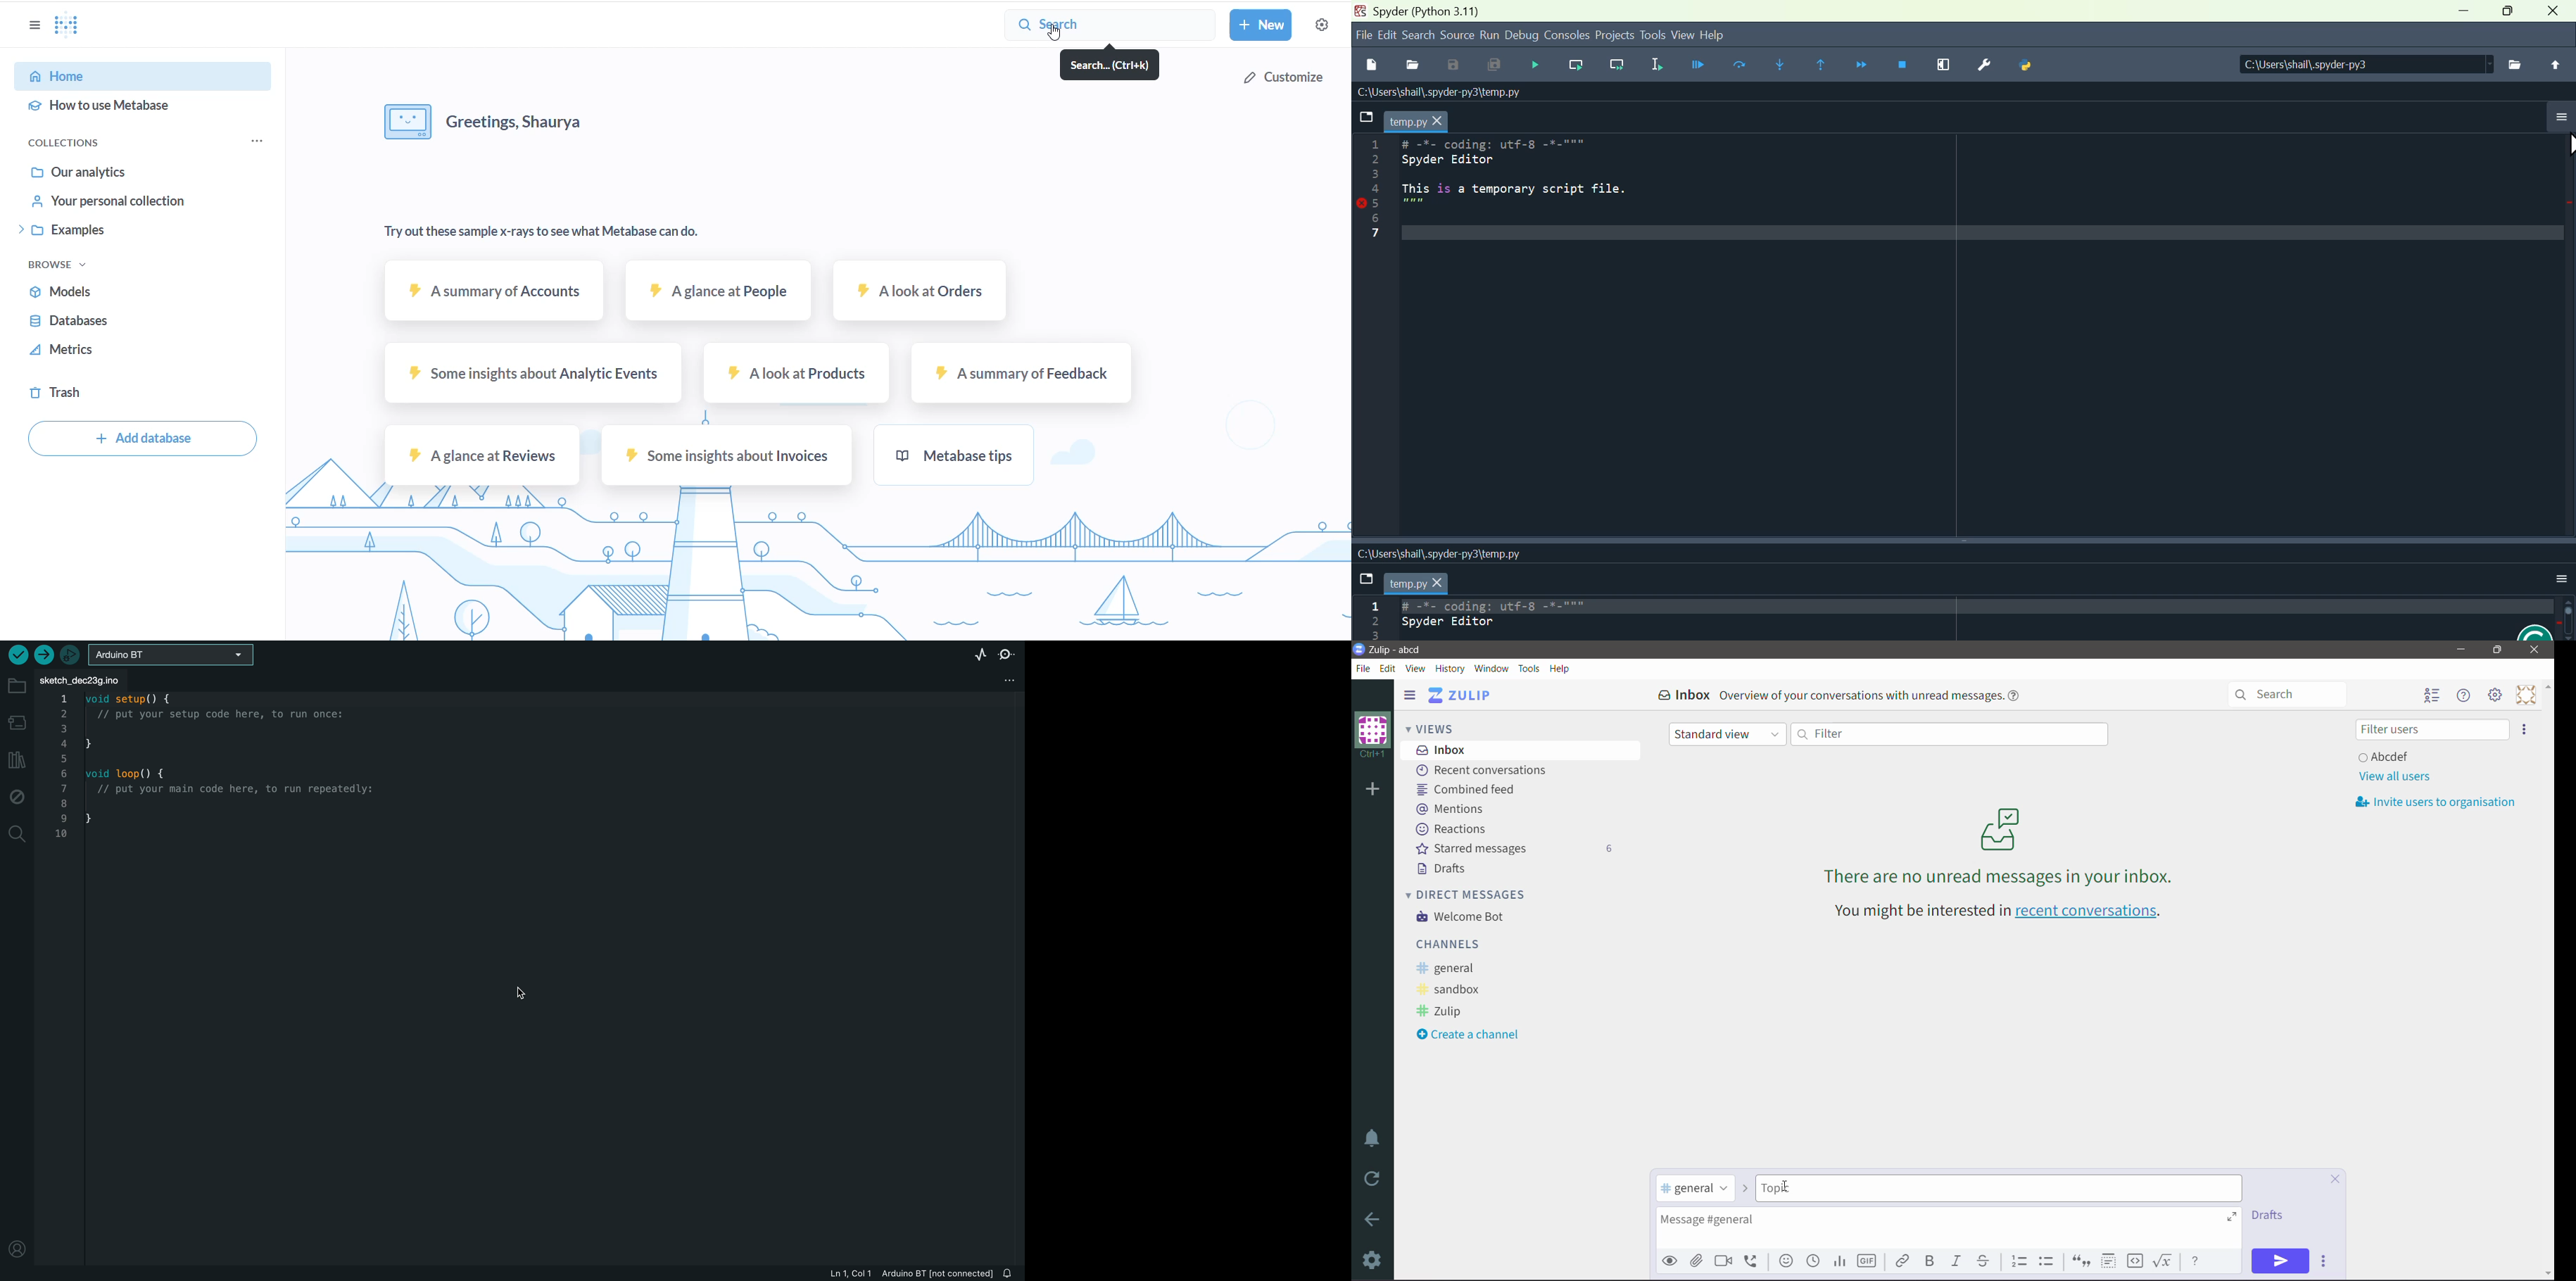  I want to click on Upload file, so click(2553, 68).